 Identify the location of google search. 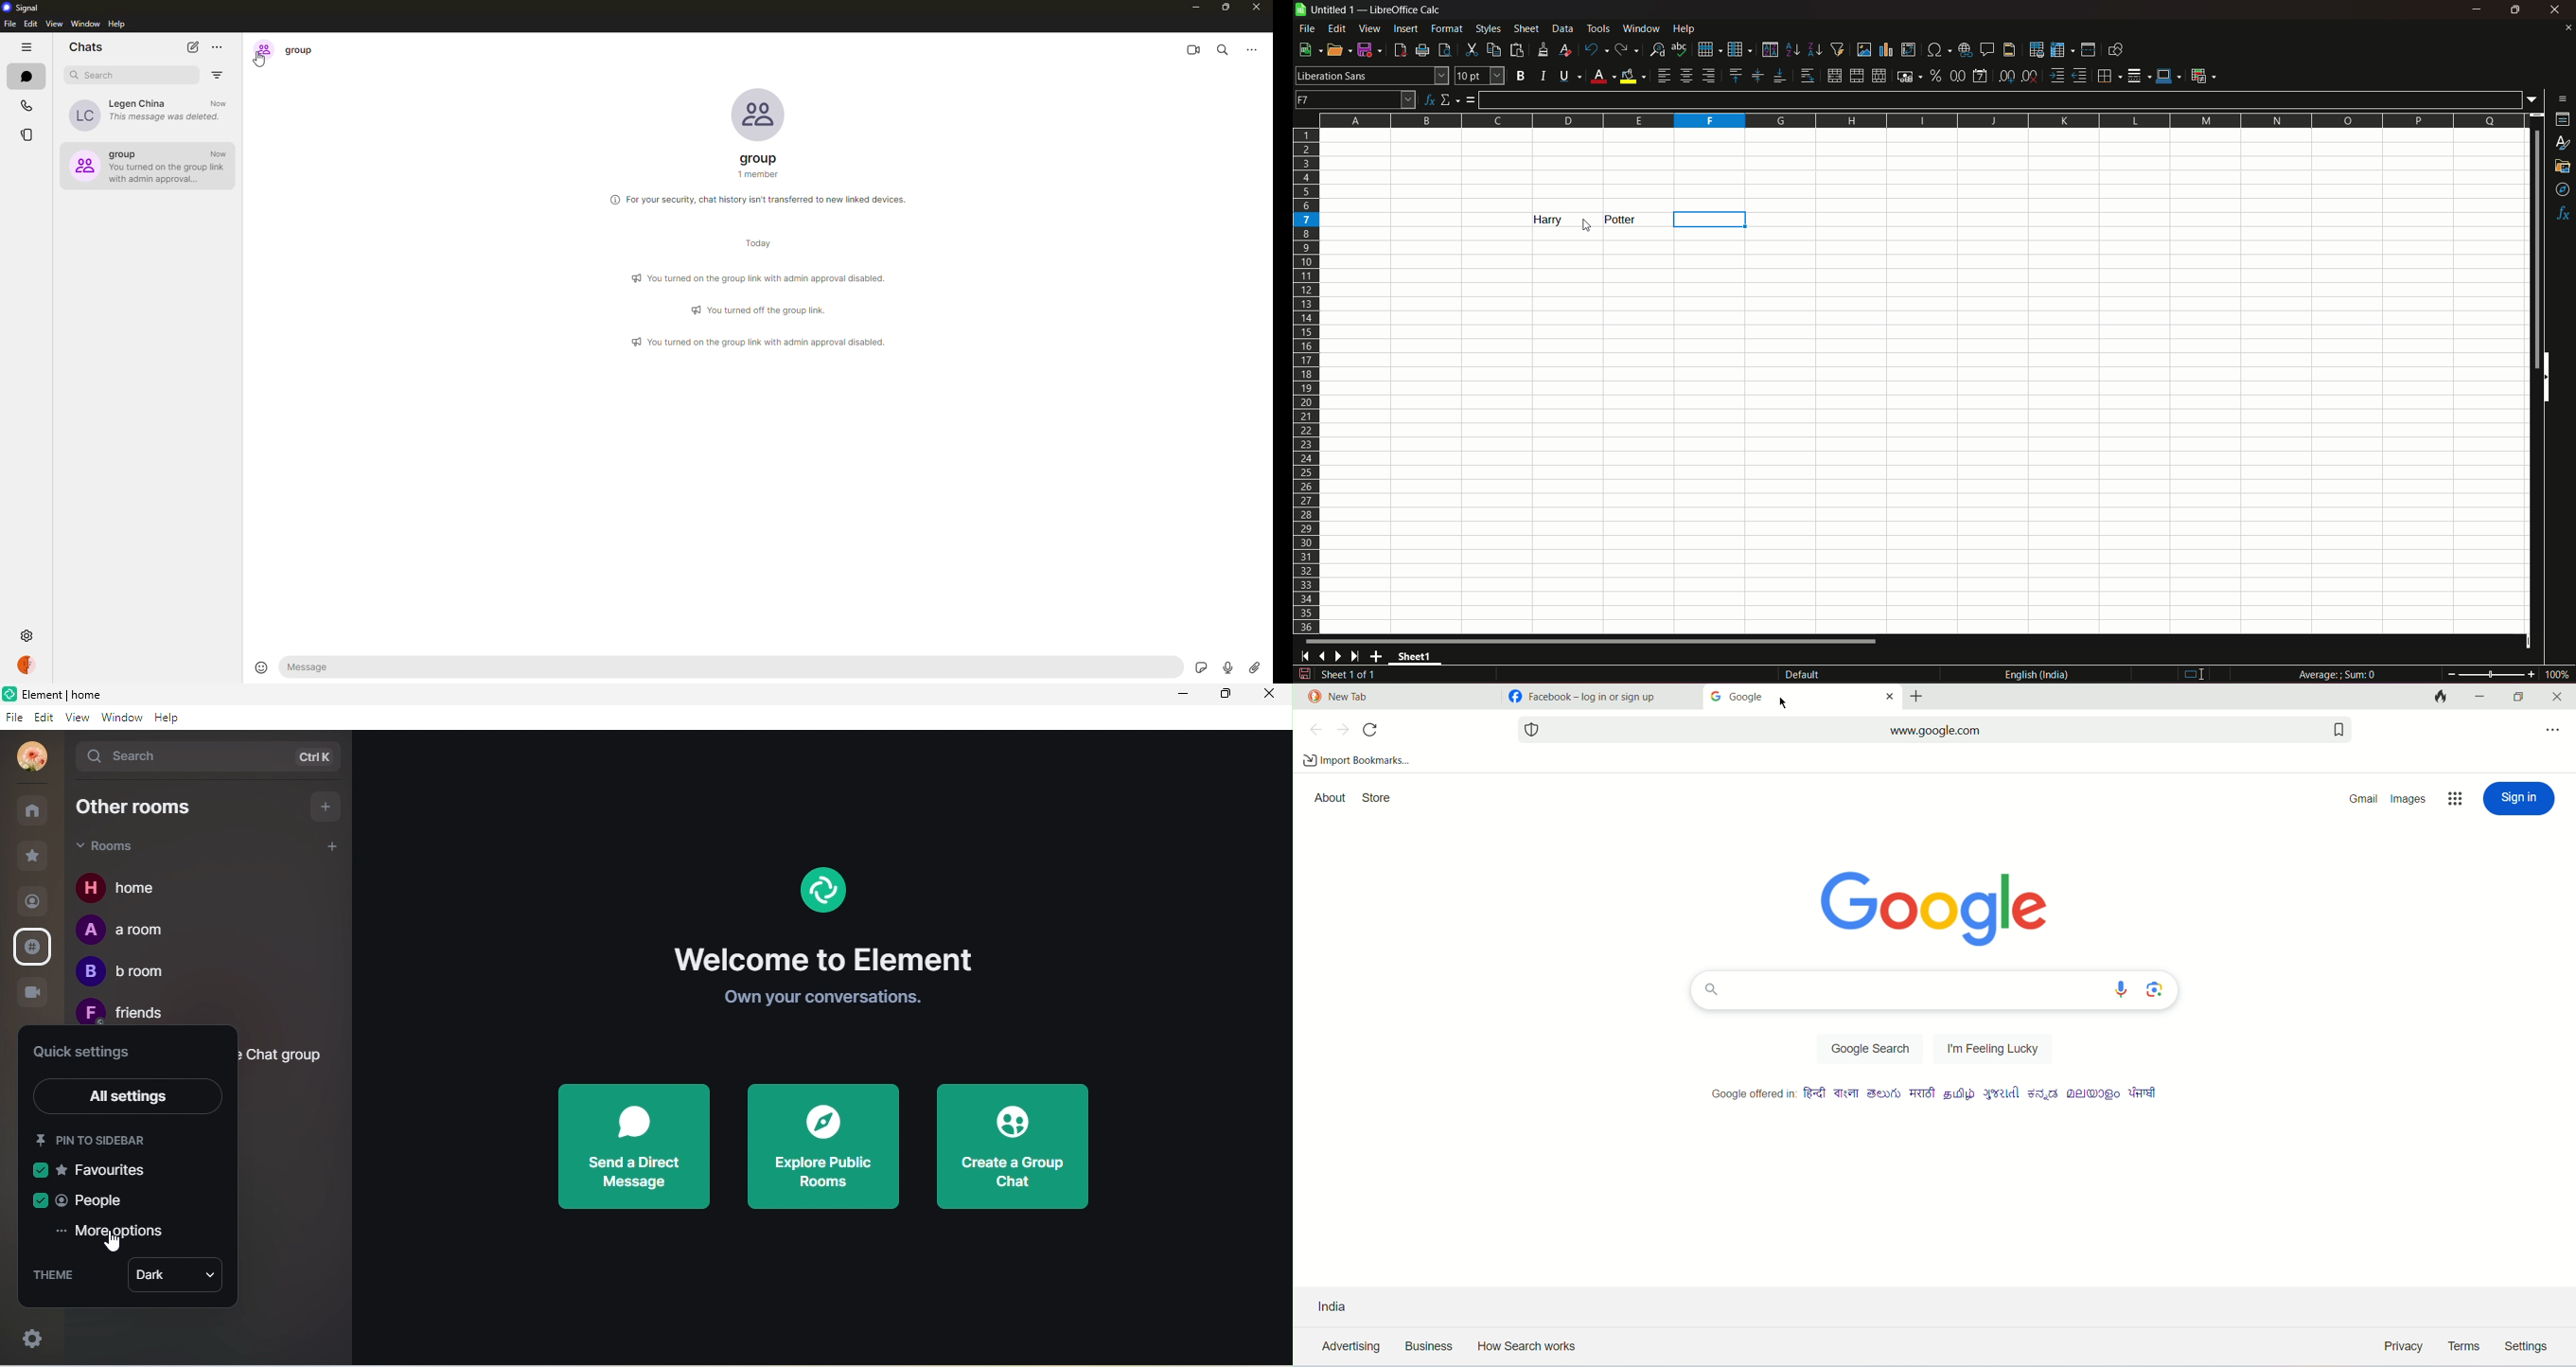
(1876, 1050).